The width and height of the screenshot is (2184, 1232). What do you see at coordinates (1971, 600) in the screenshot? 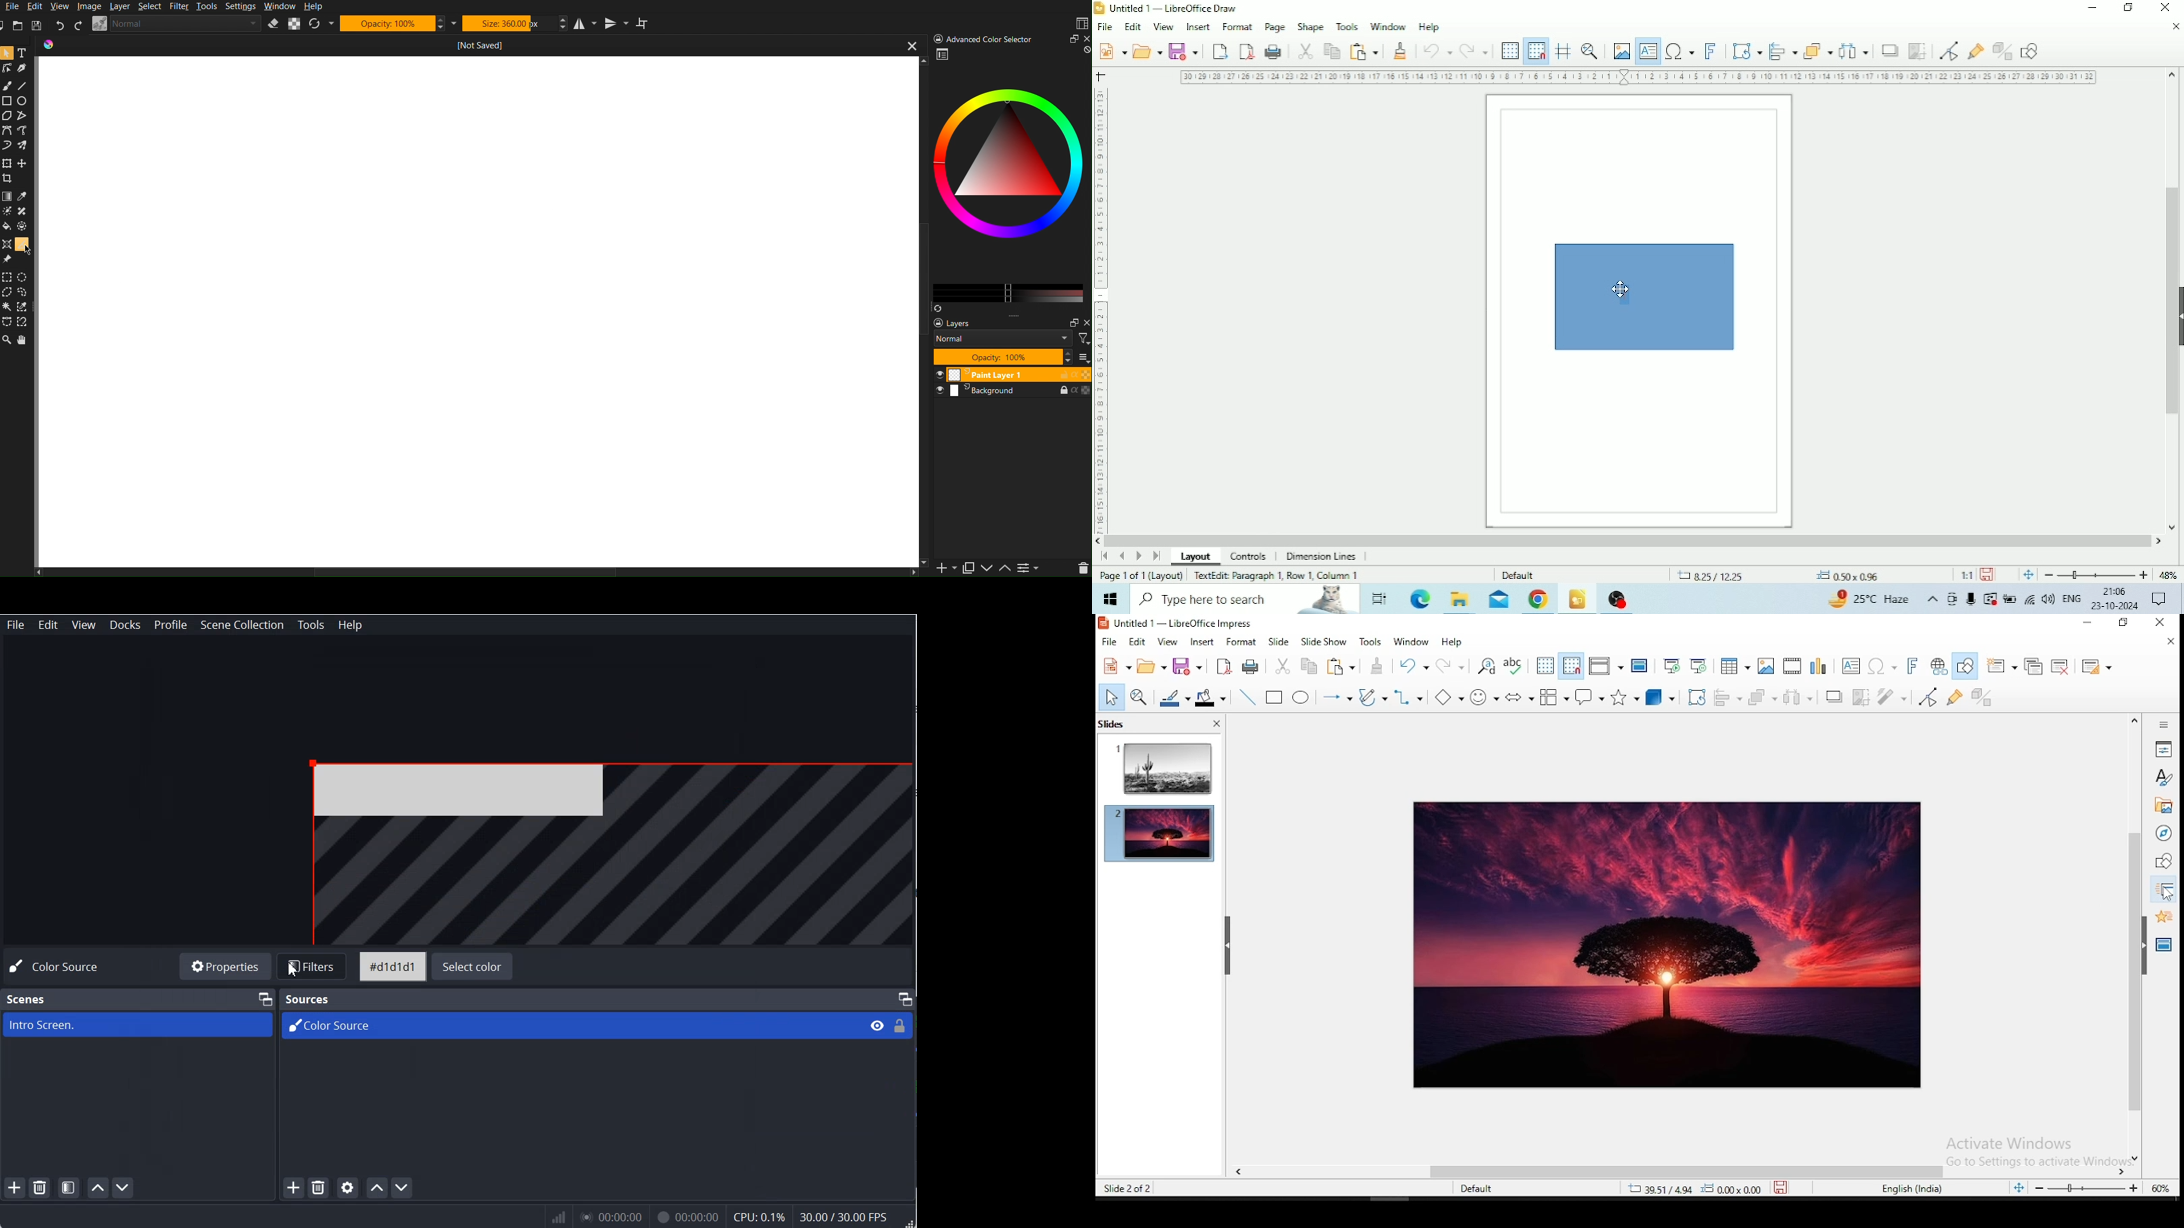
I see `Mic` at bounding box center [1971, 600].